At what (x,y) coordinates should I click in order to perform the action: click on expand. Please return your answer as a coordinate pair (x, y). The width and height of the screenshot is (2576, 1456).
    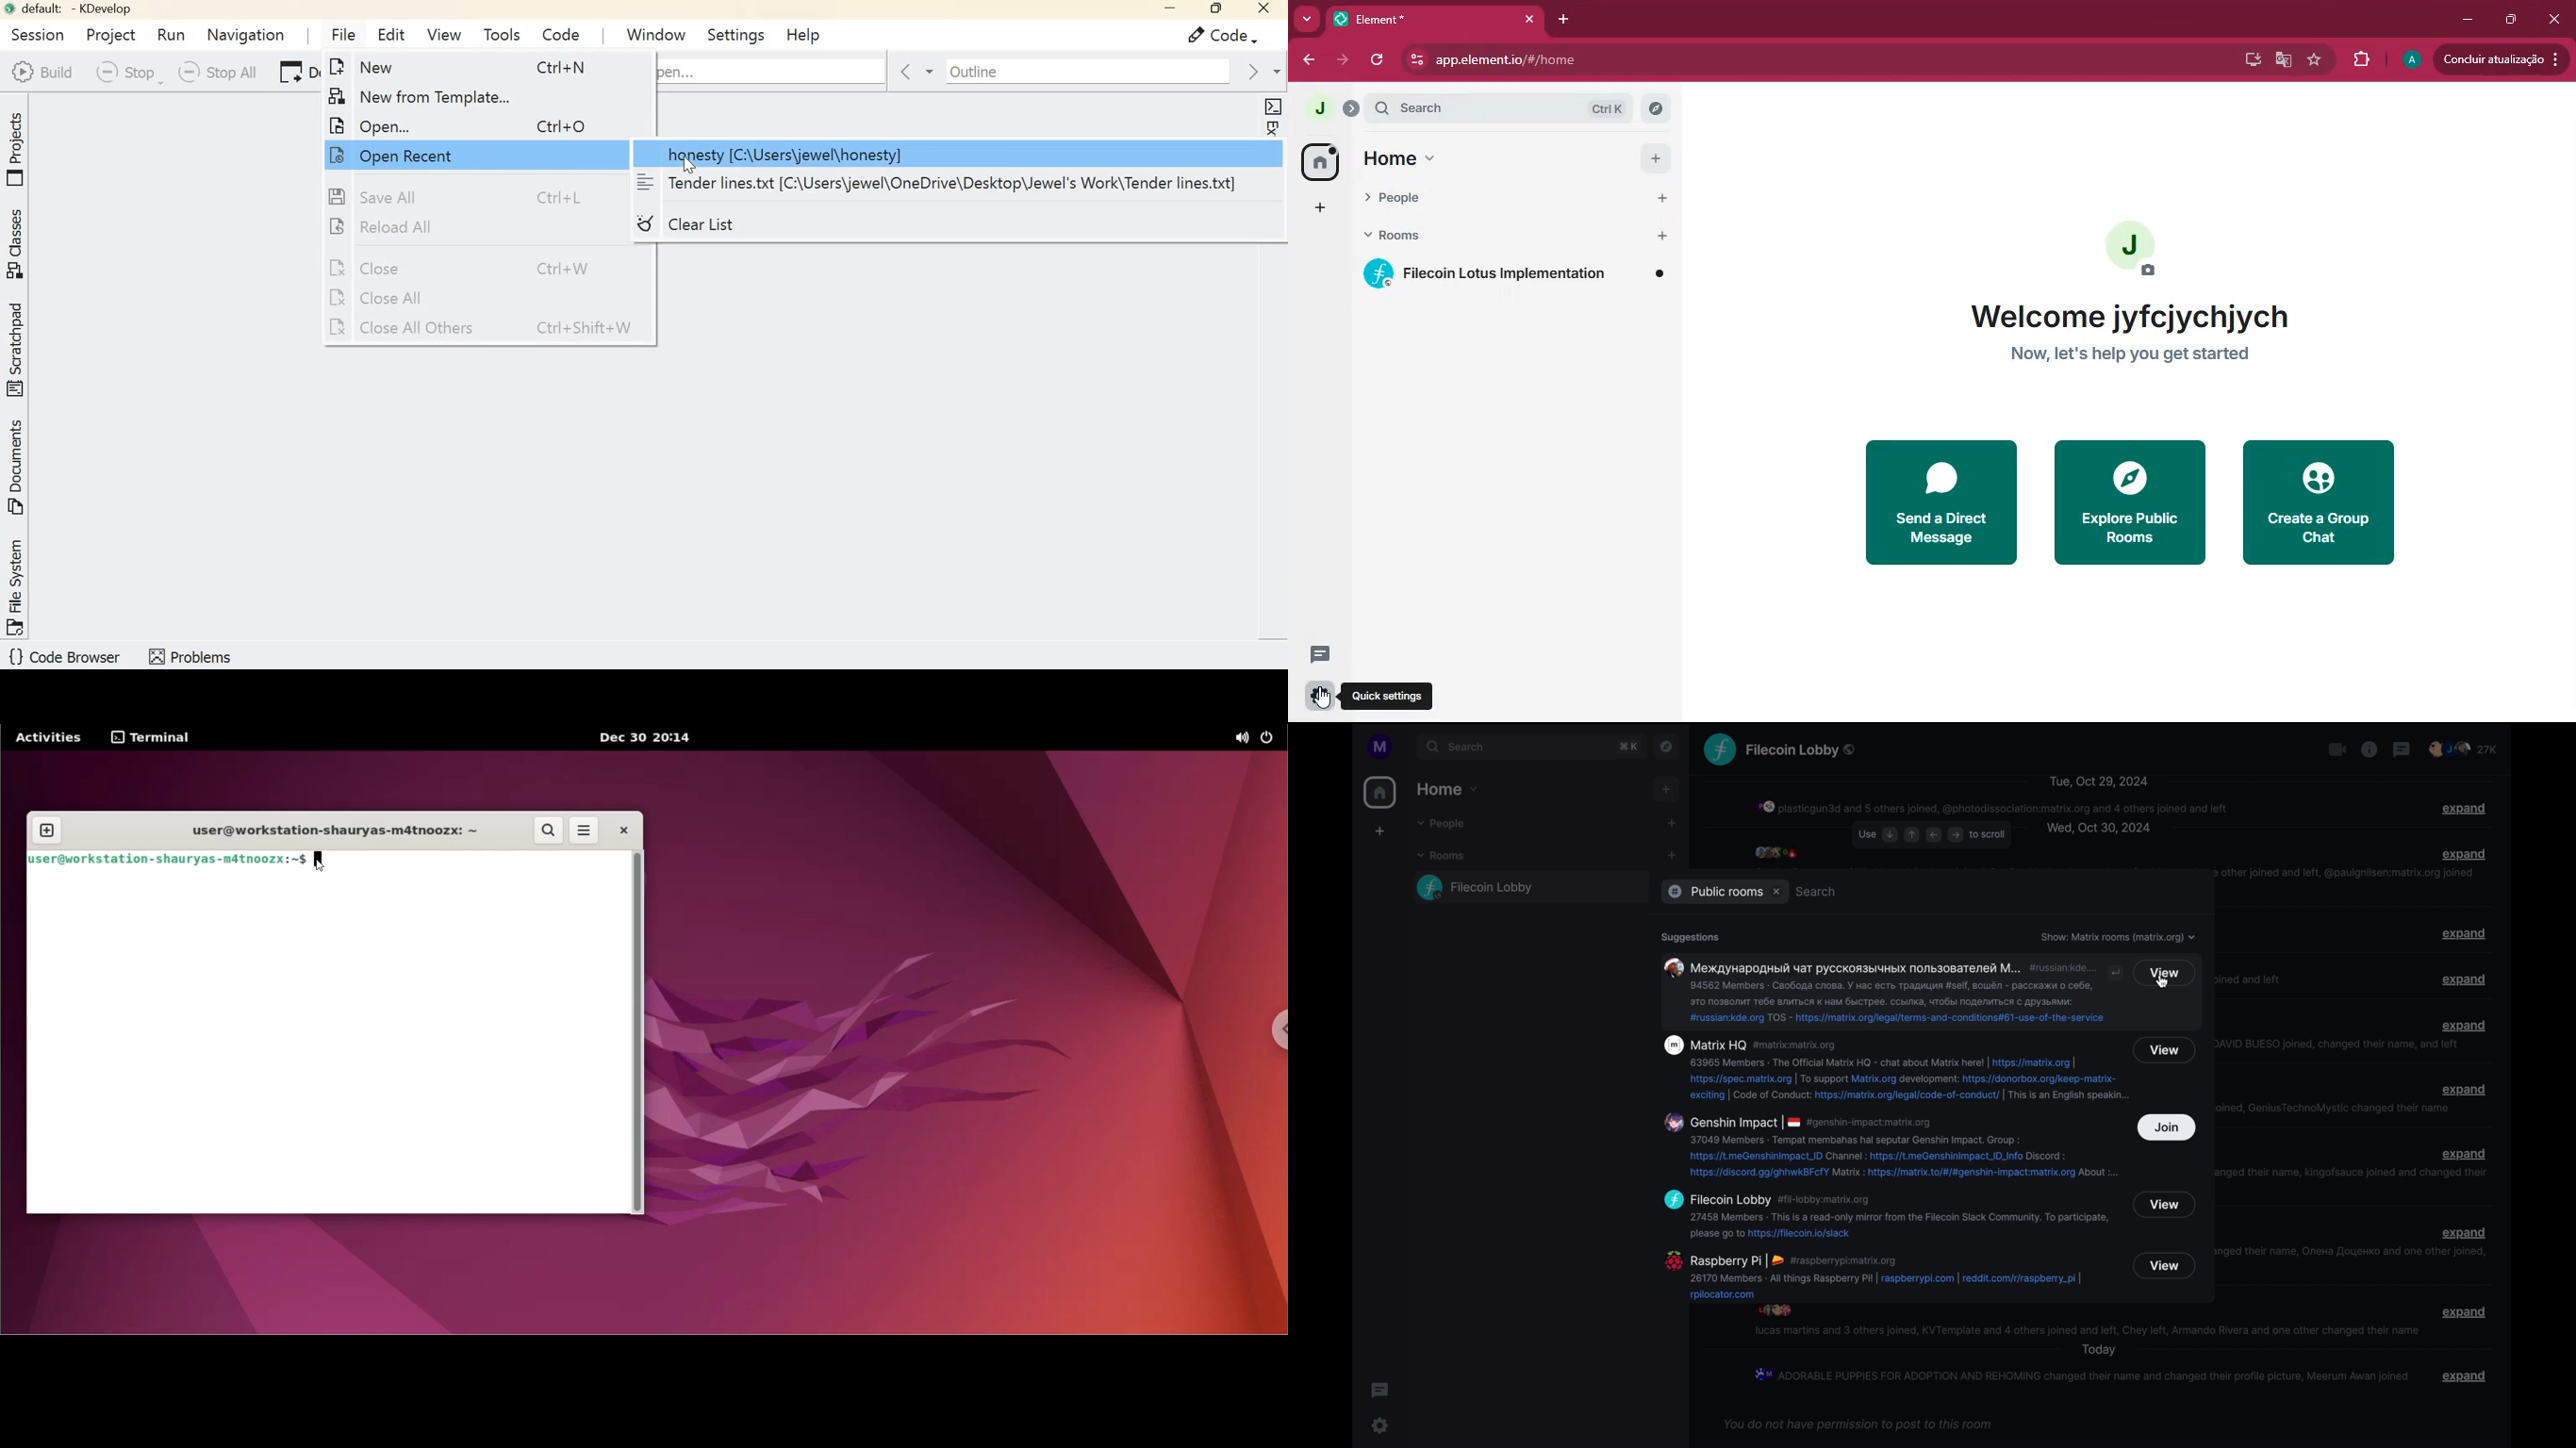
    Looking at the image, I should click on (2465, 1090).